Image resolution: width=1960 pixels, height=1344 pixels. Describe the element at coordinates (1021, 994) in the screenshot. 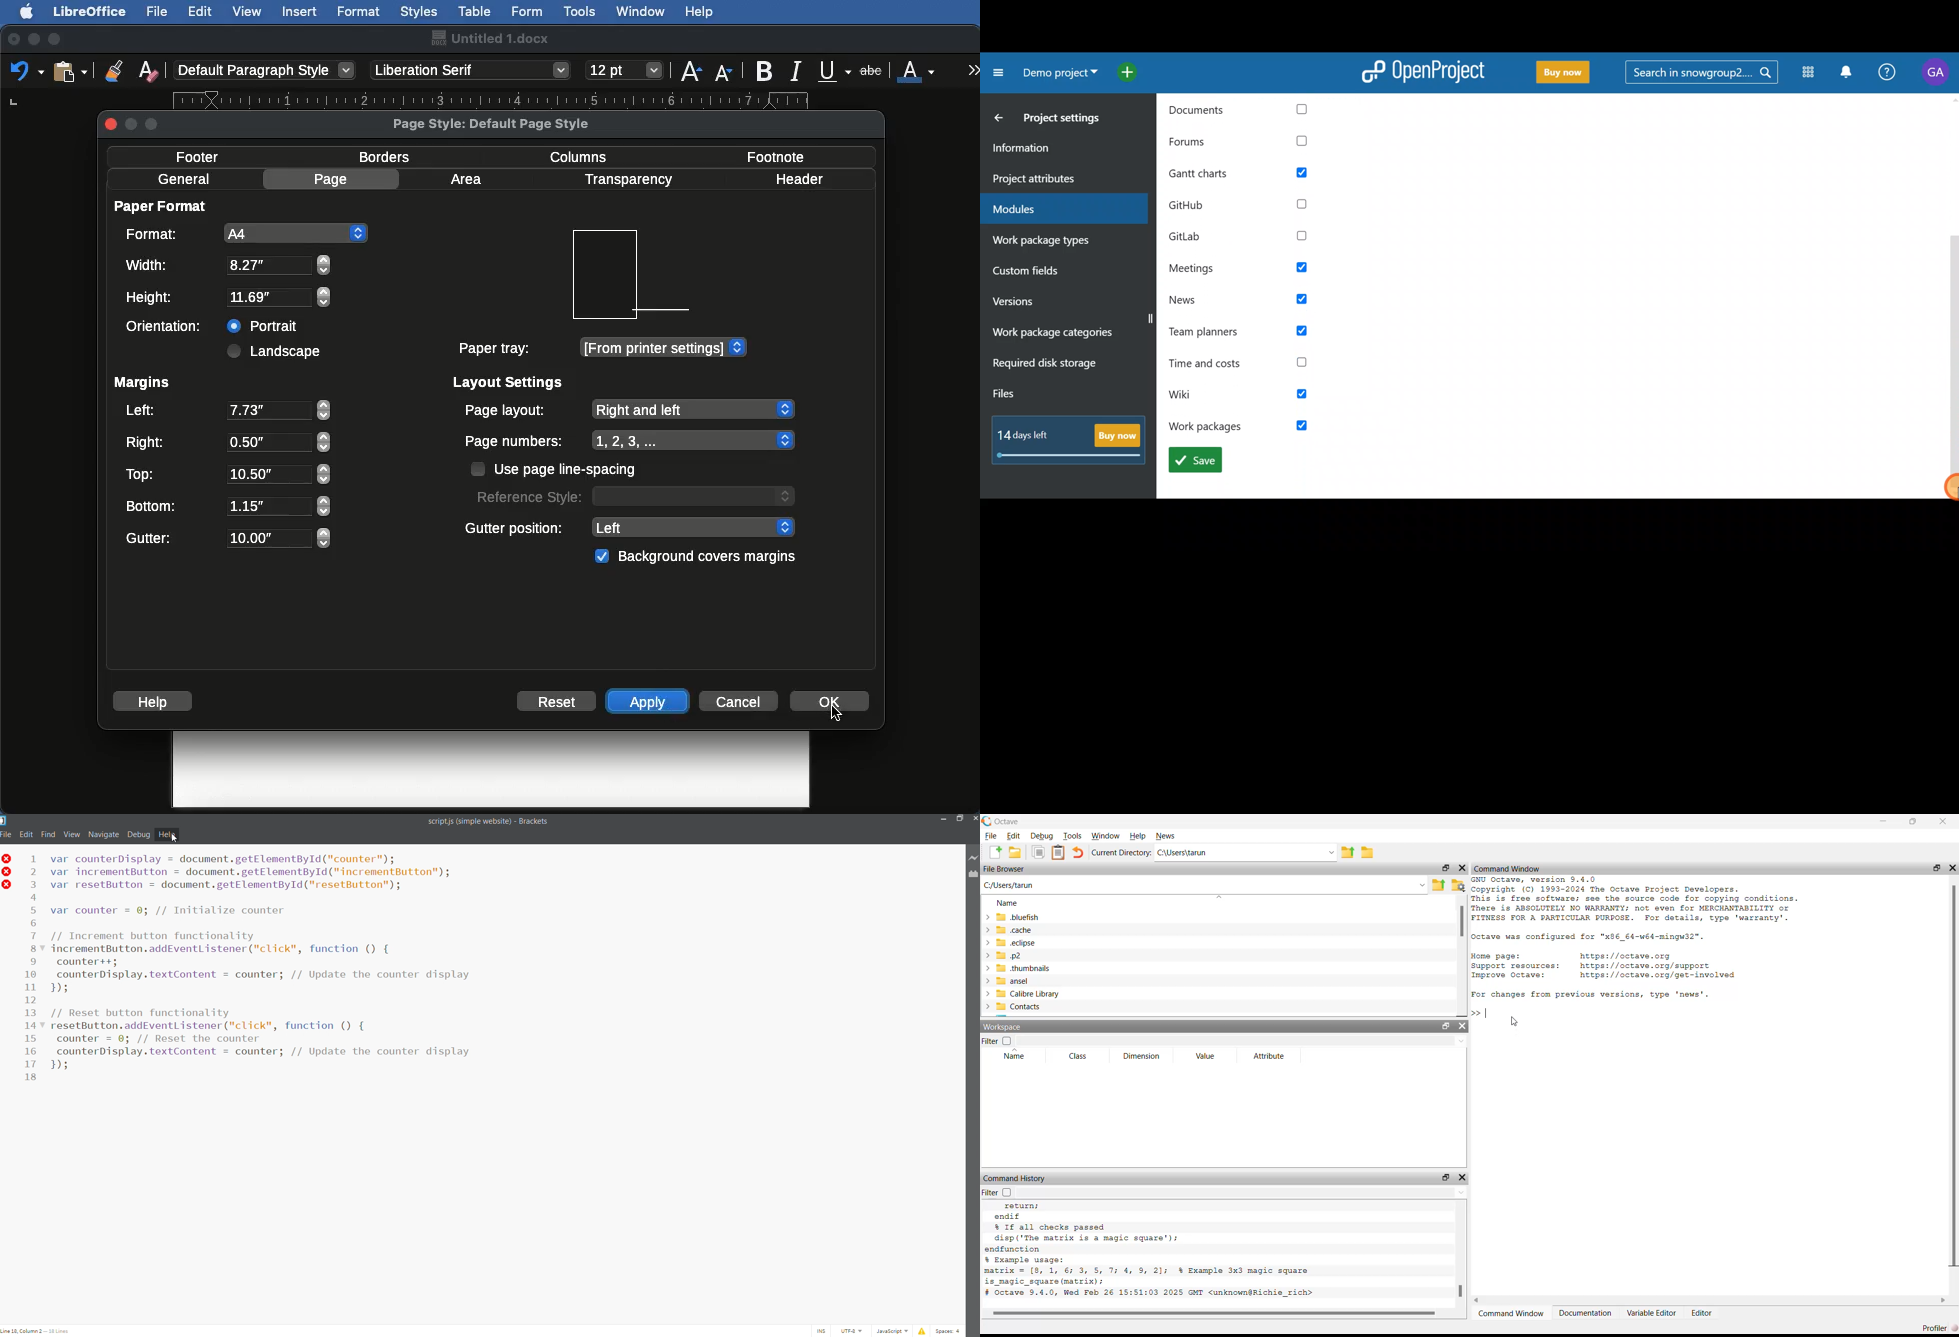

I see `Calibre Library` at that location.